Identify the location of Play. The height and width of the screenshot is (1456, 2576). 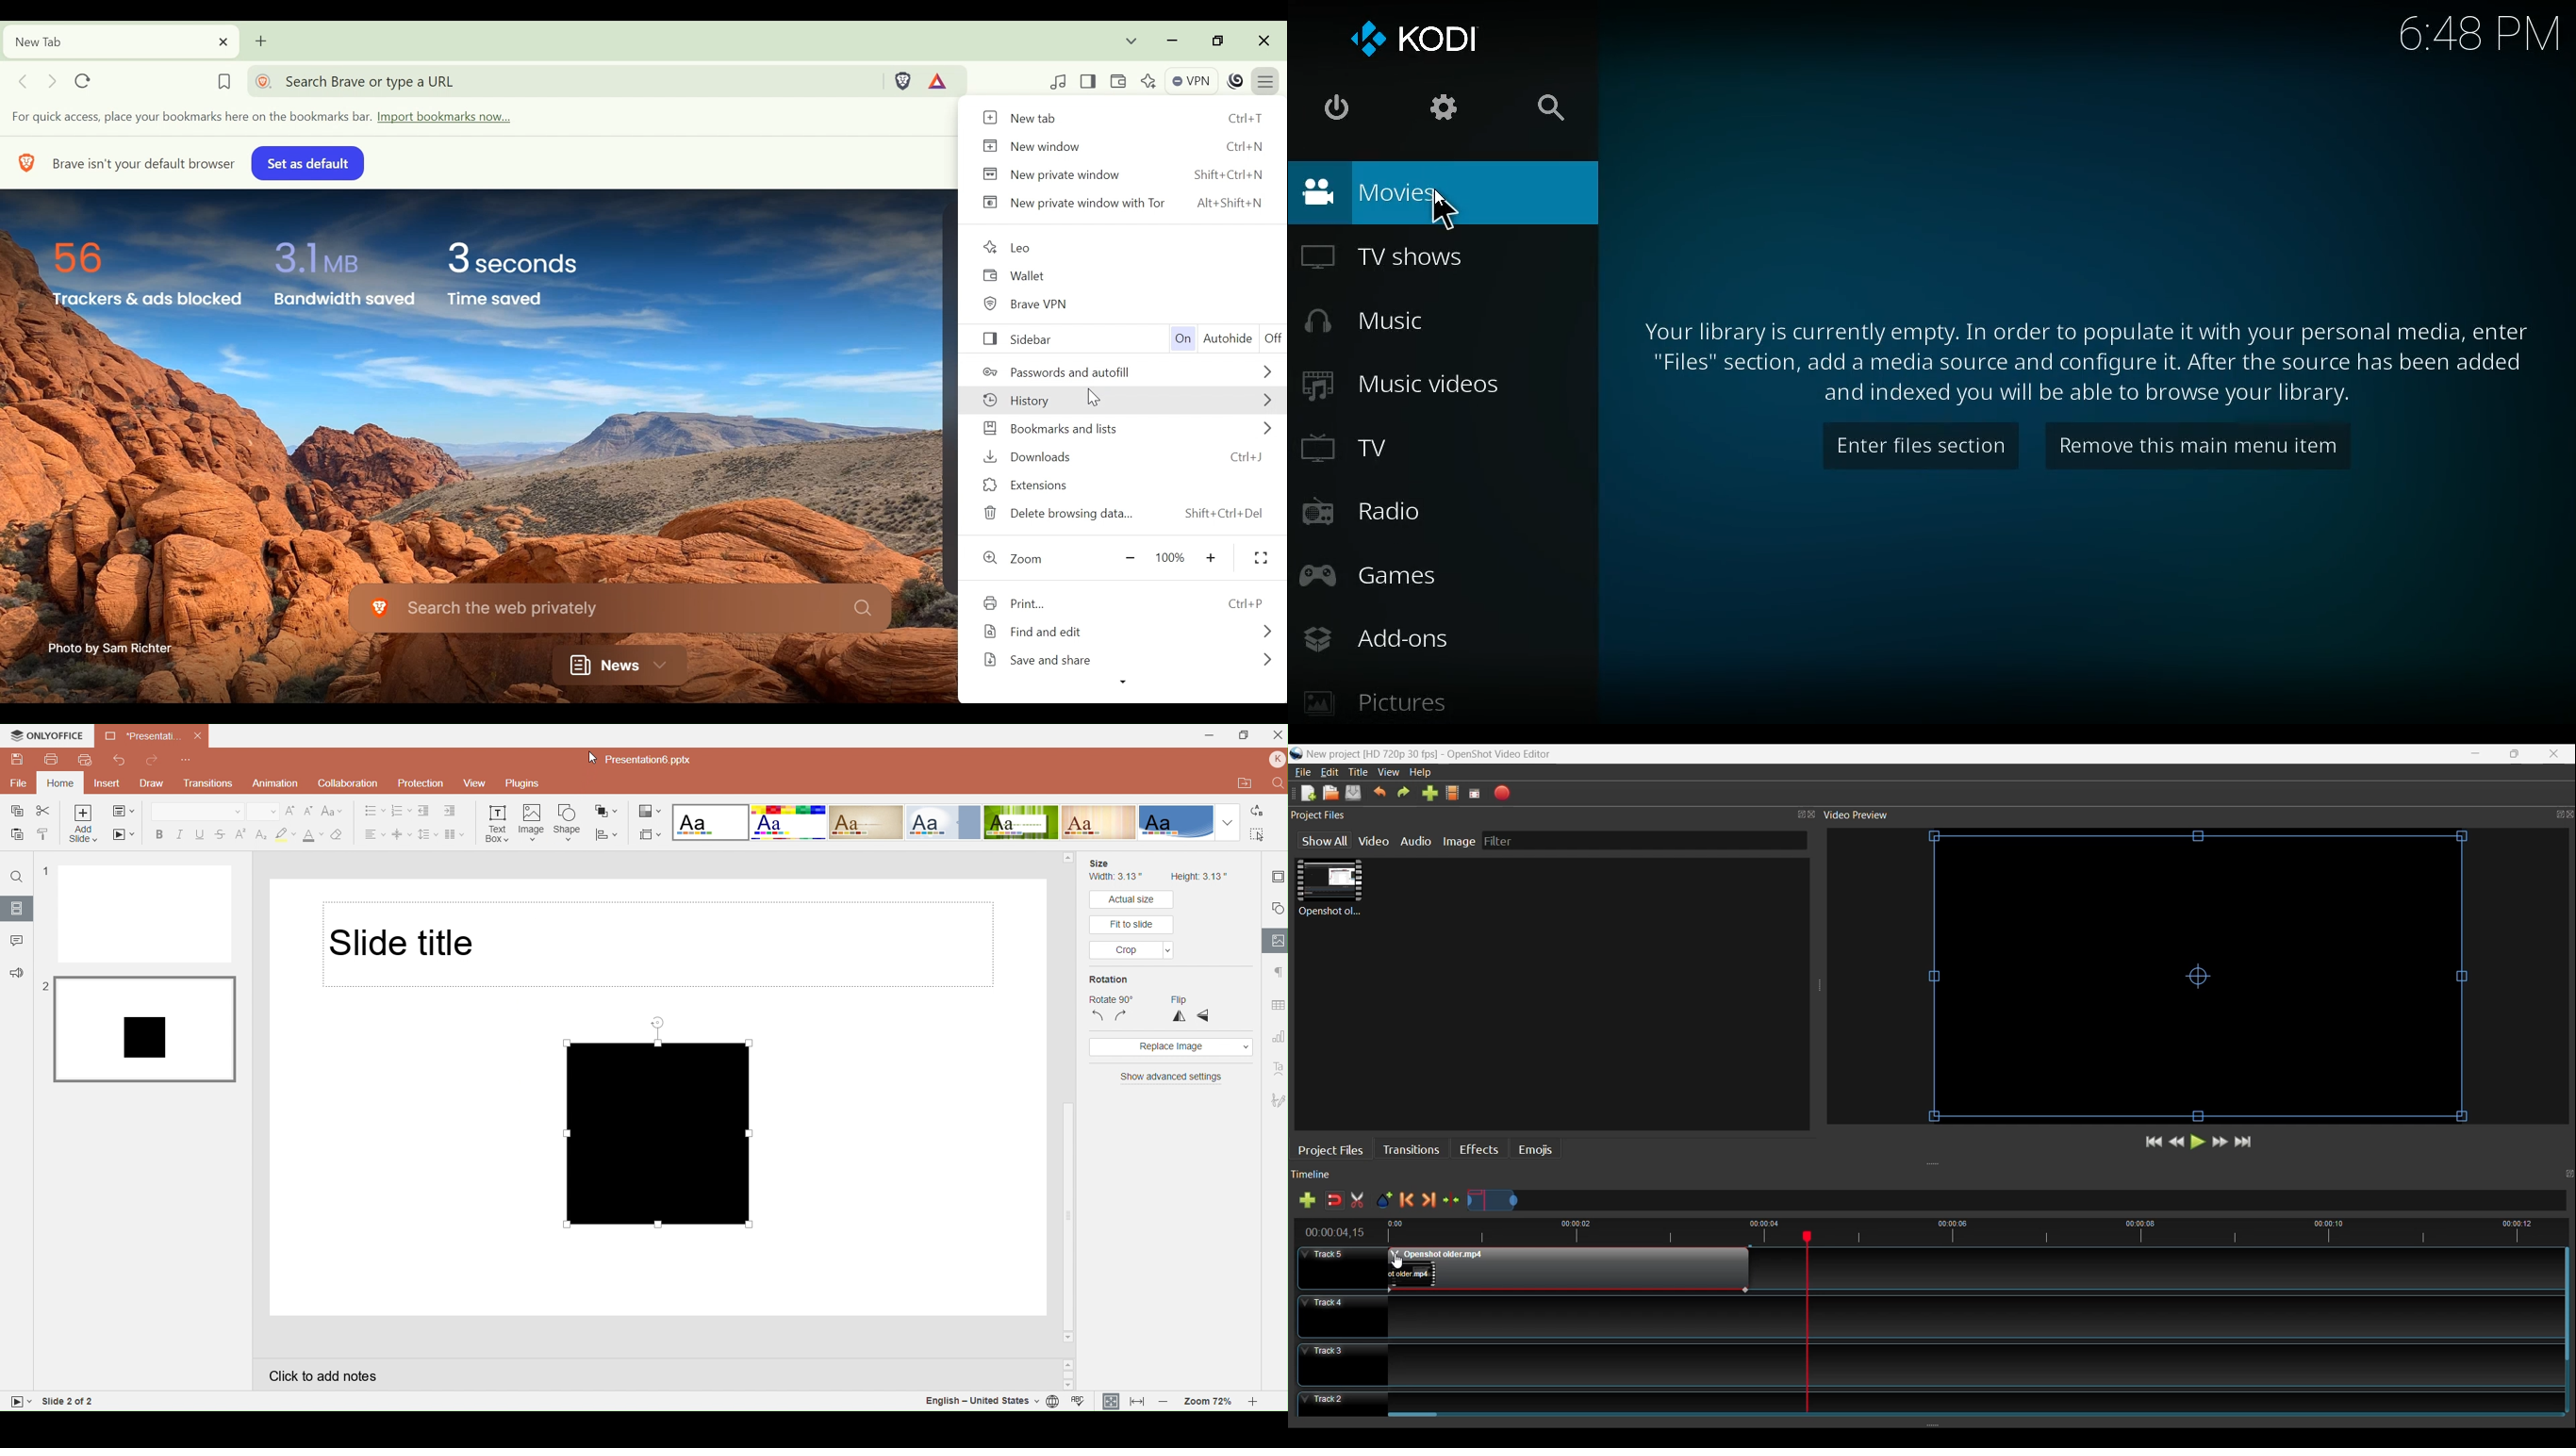
(2197, 1144).